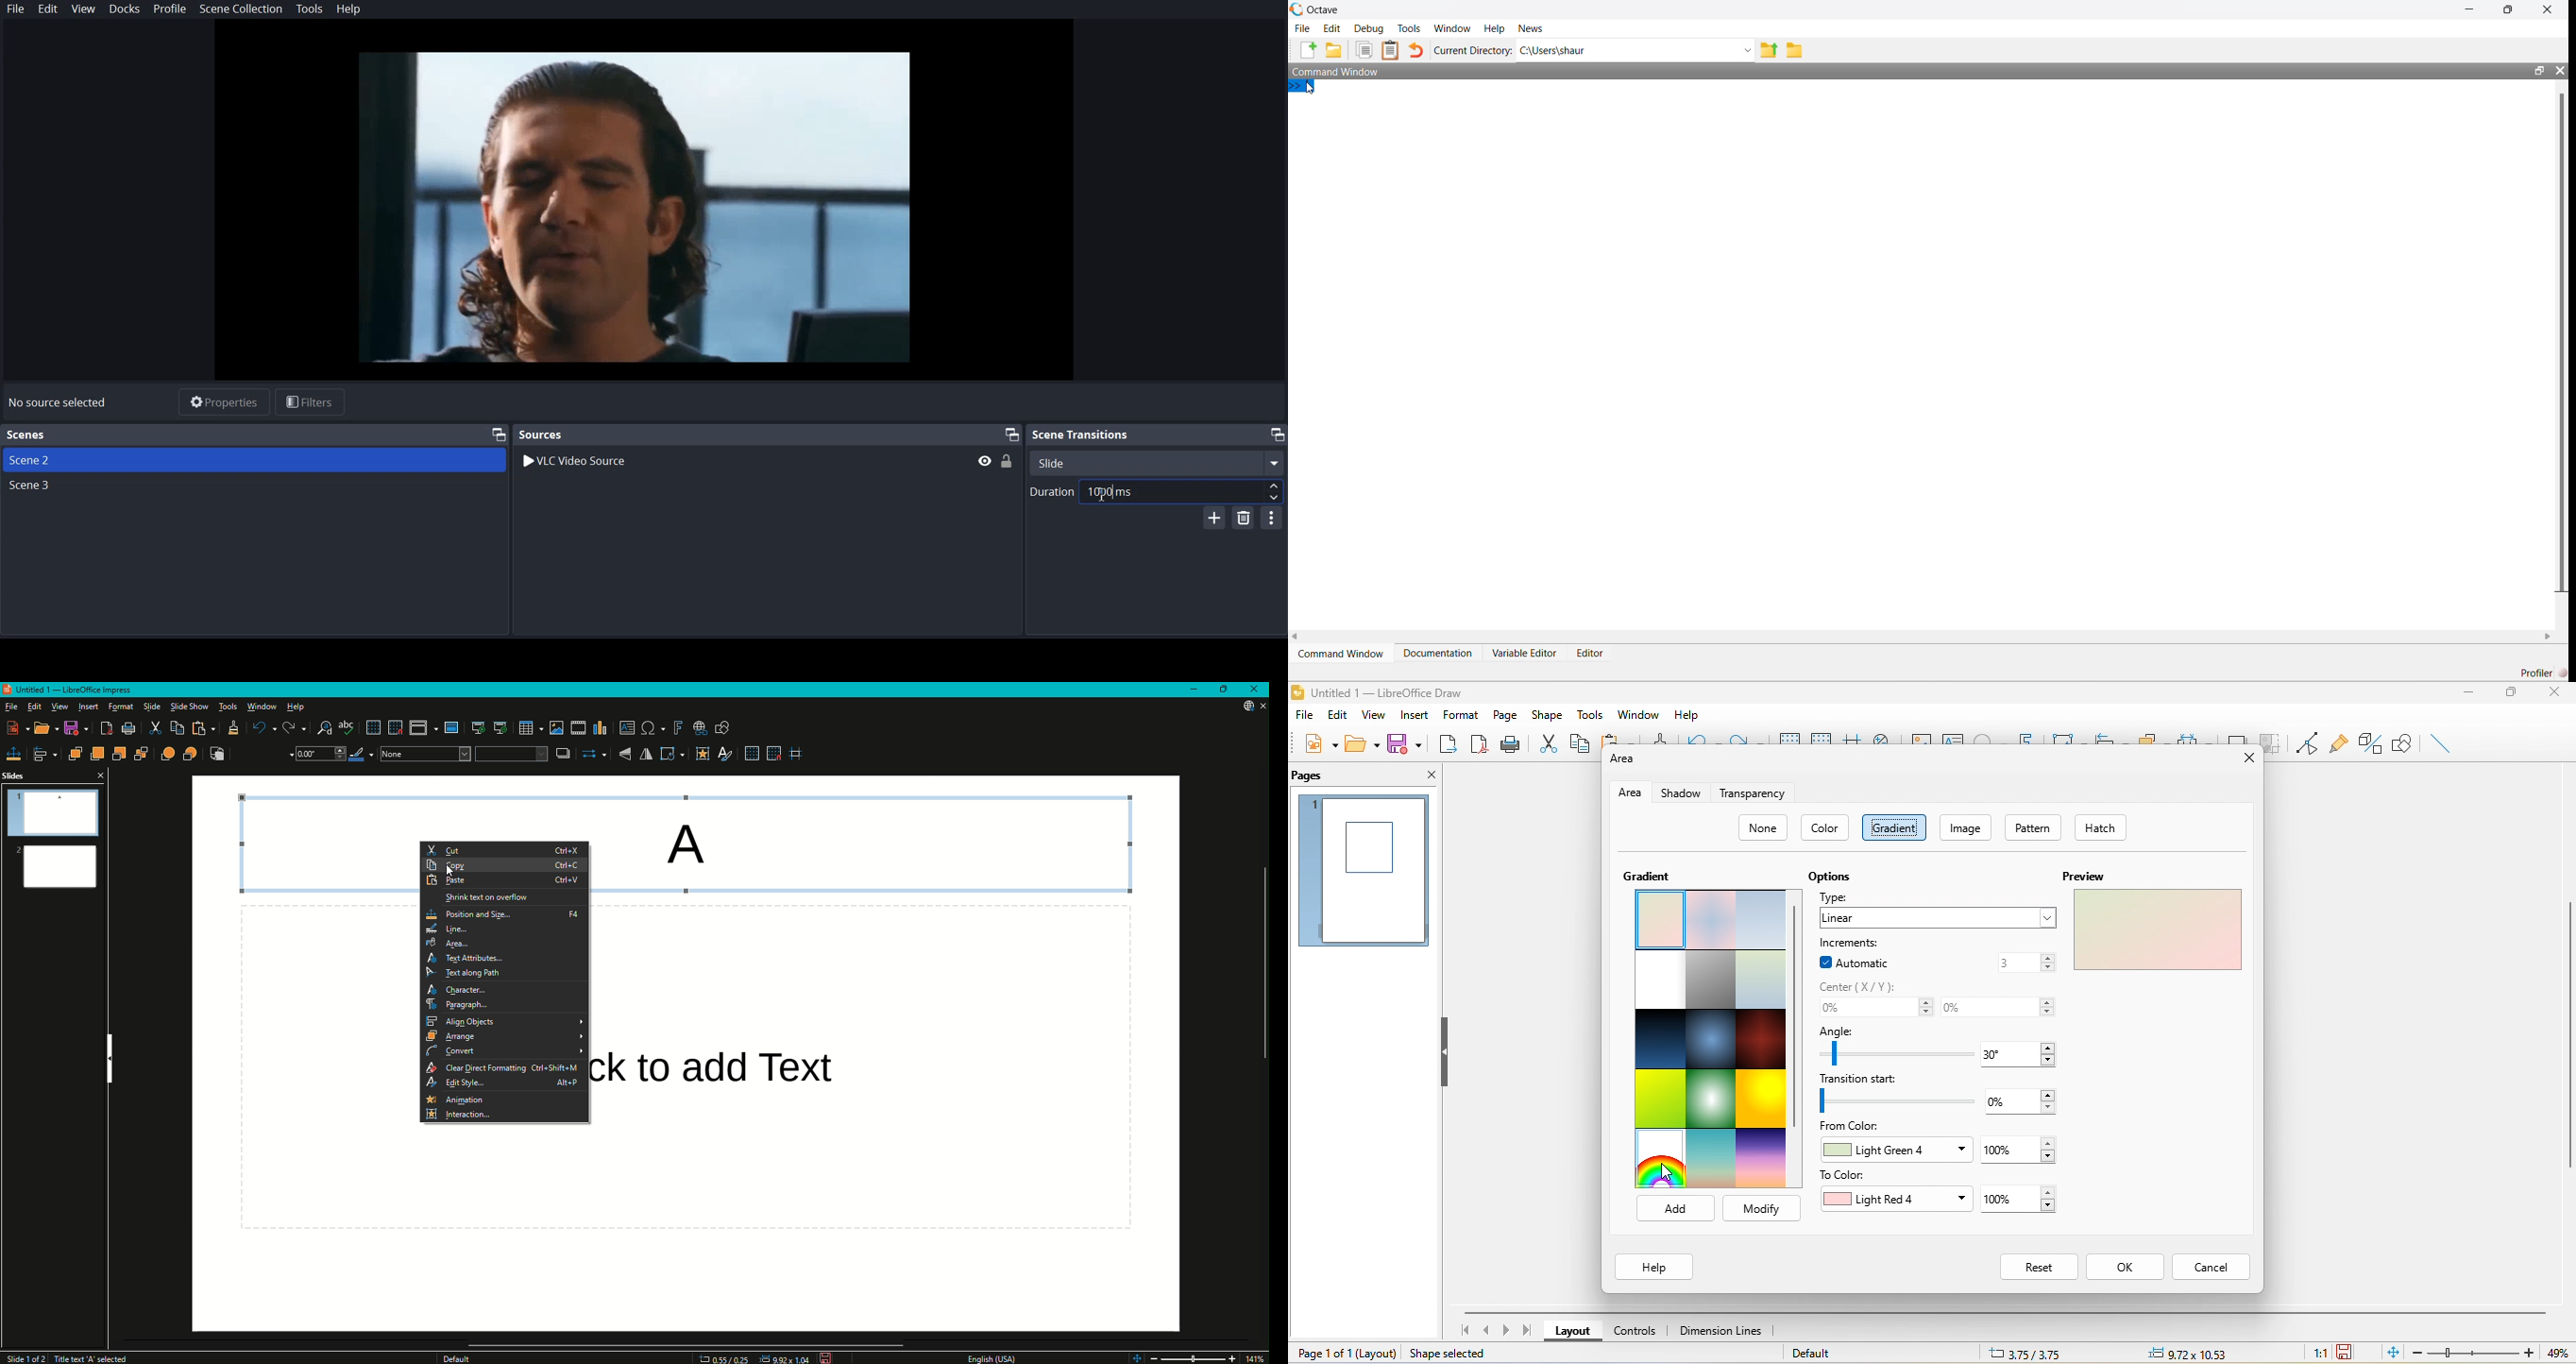 The width and height of the screenshot is (2576, 1372). What do you see at coordinates (1317, 743) in the screenshot?
I see `new` at bounding box center [1317, 743].